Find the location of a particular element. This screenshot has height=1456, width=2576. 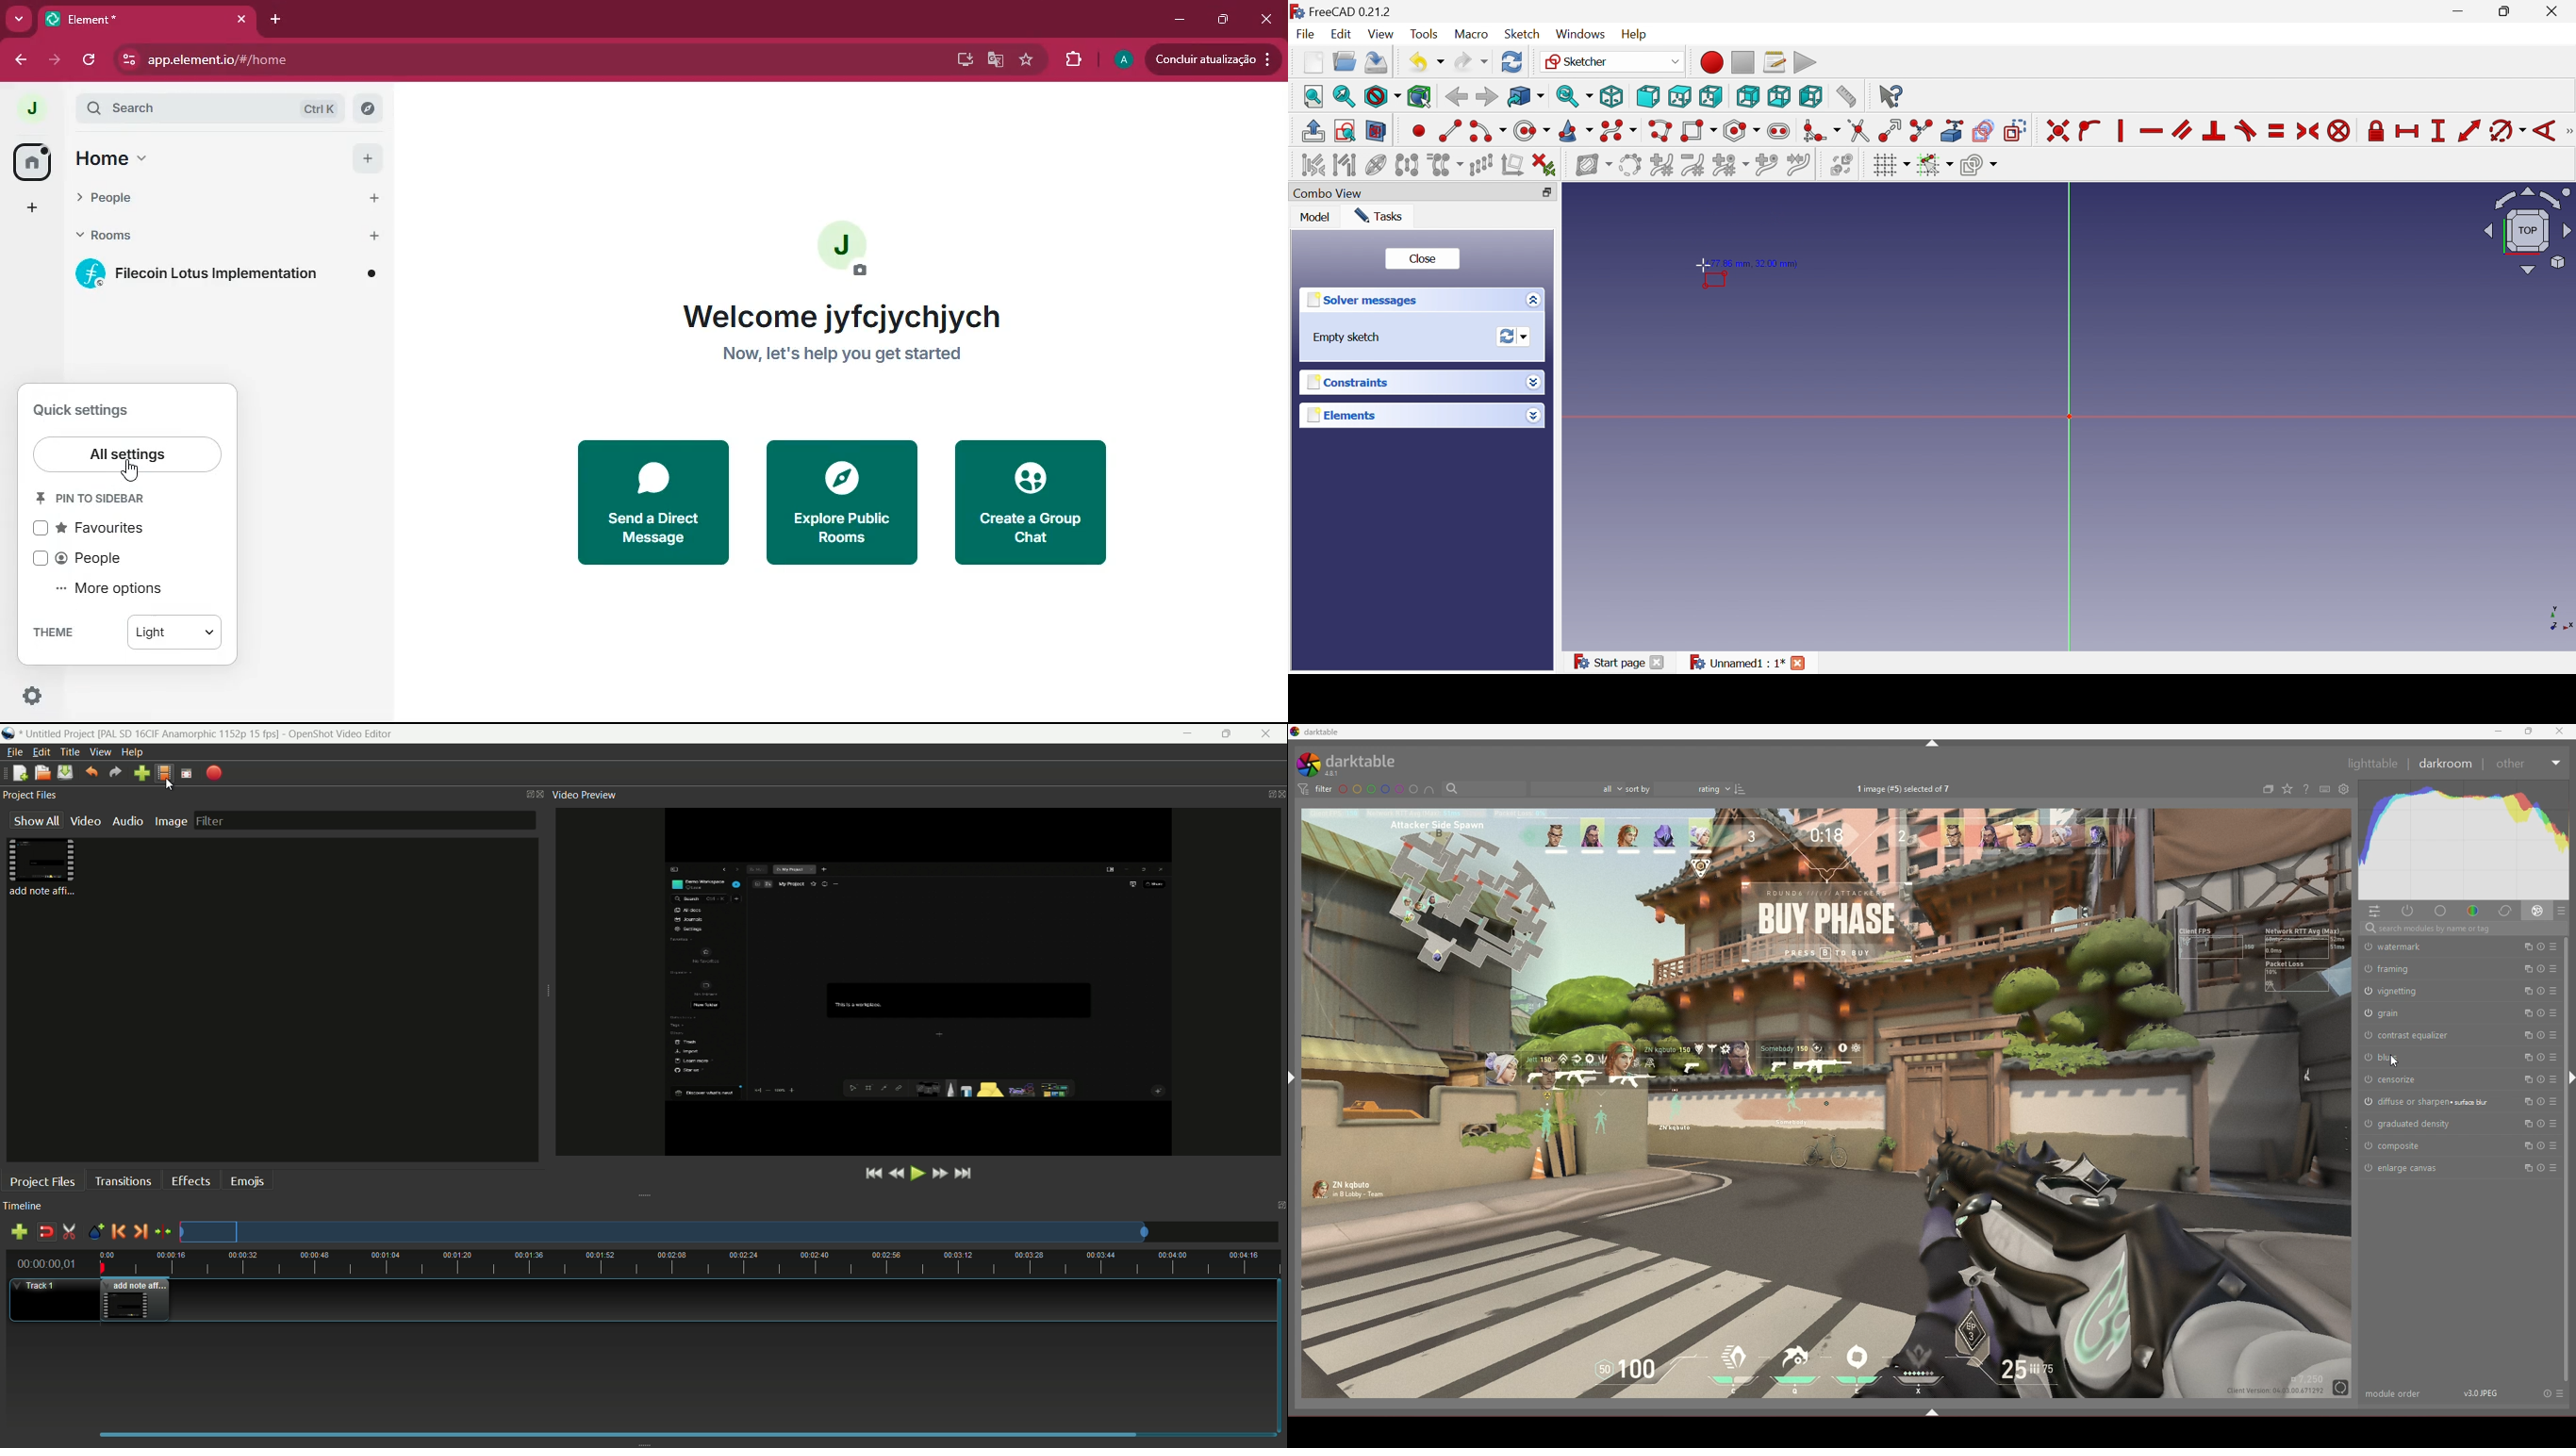

minimize is located at coordinates (2498, 732).